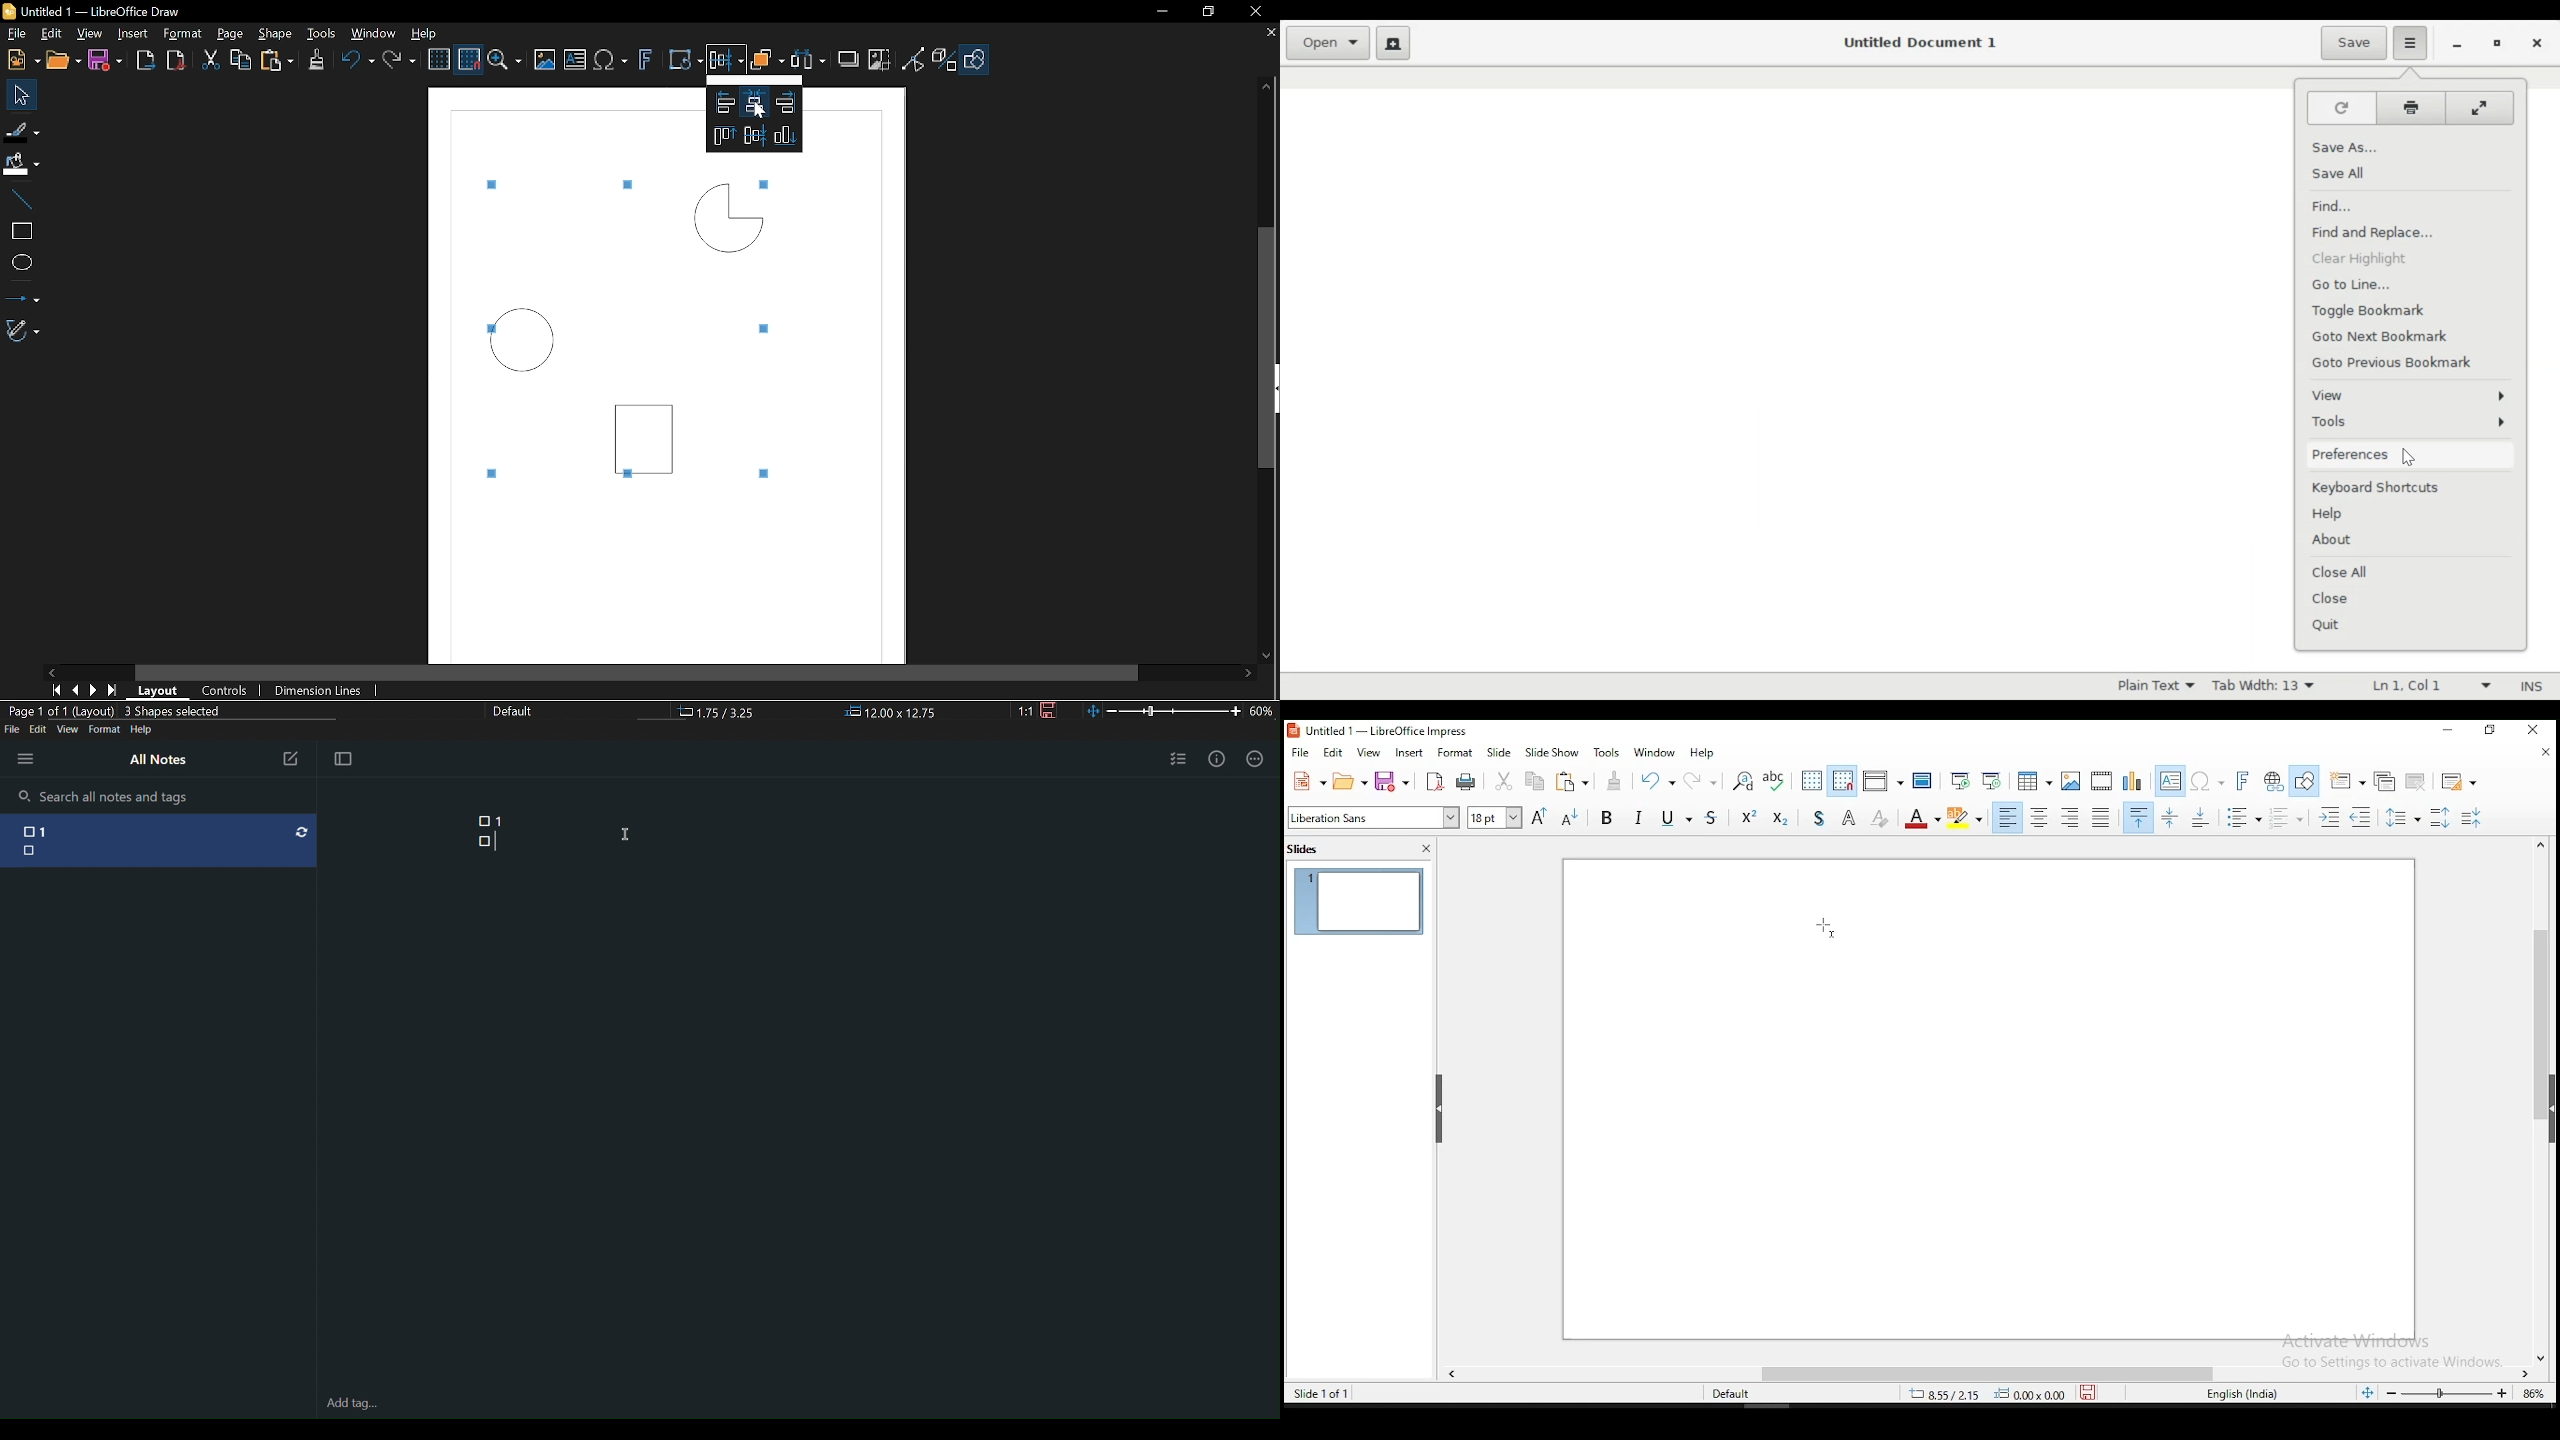 The height and width of the screenshot is (1456, 2576). What do you see at coordinates (1704, 750) in the screenshot?
I see `help` at bounding box center [1704, 750].